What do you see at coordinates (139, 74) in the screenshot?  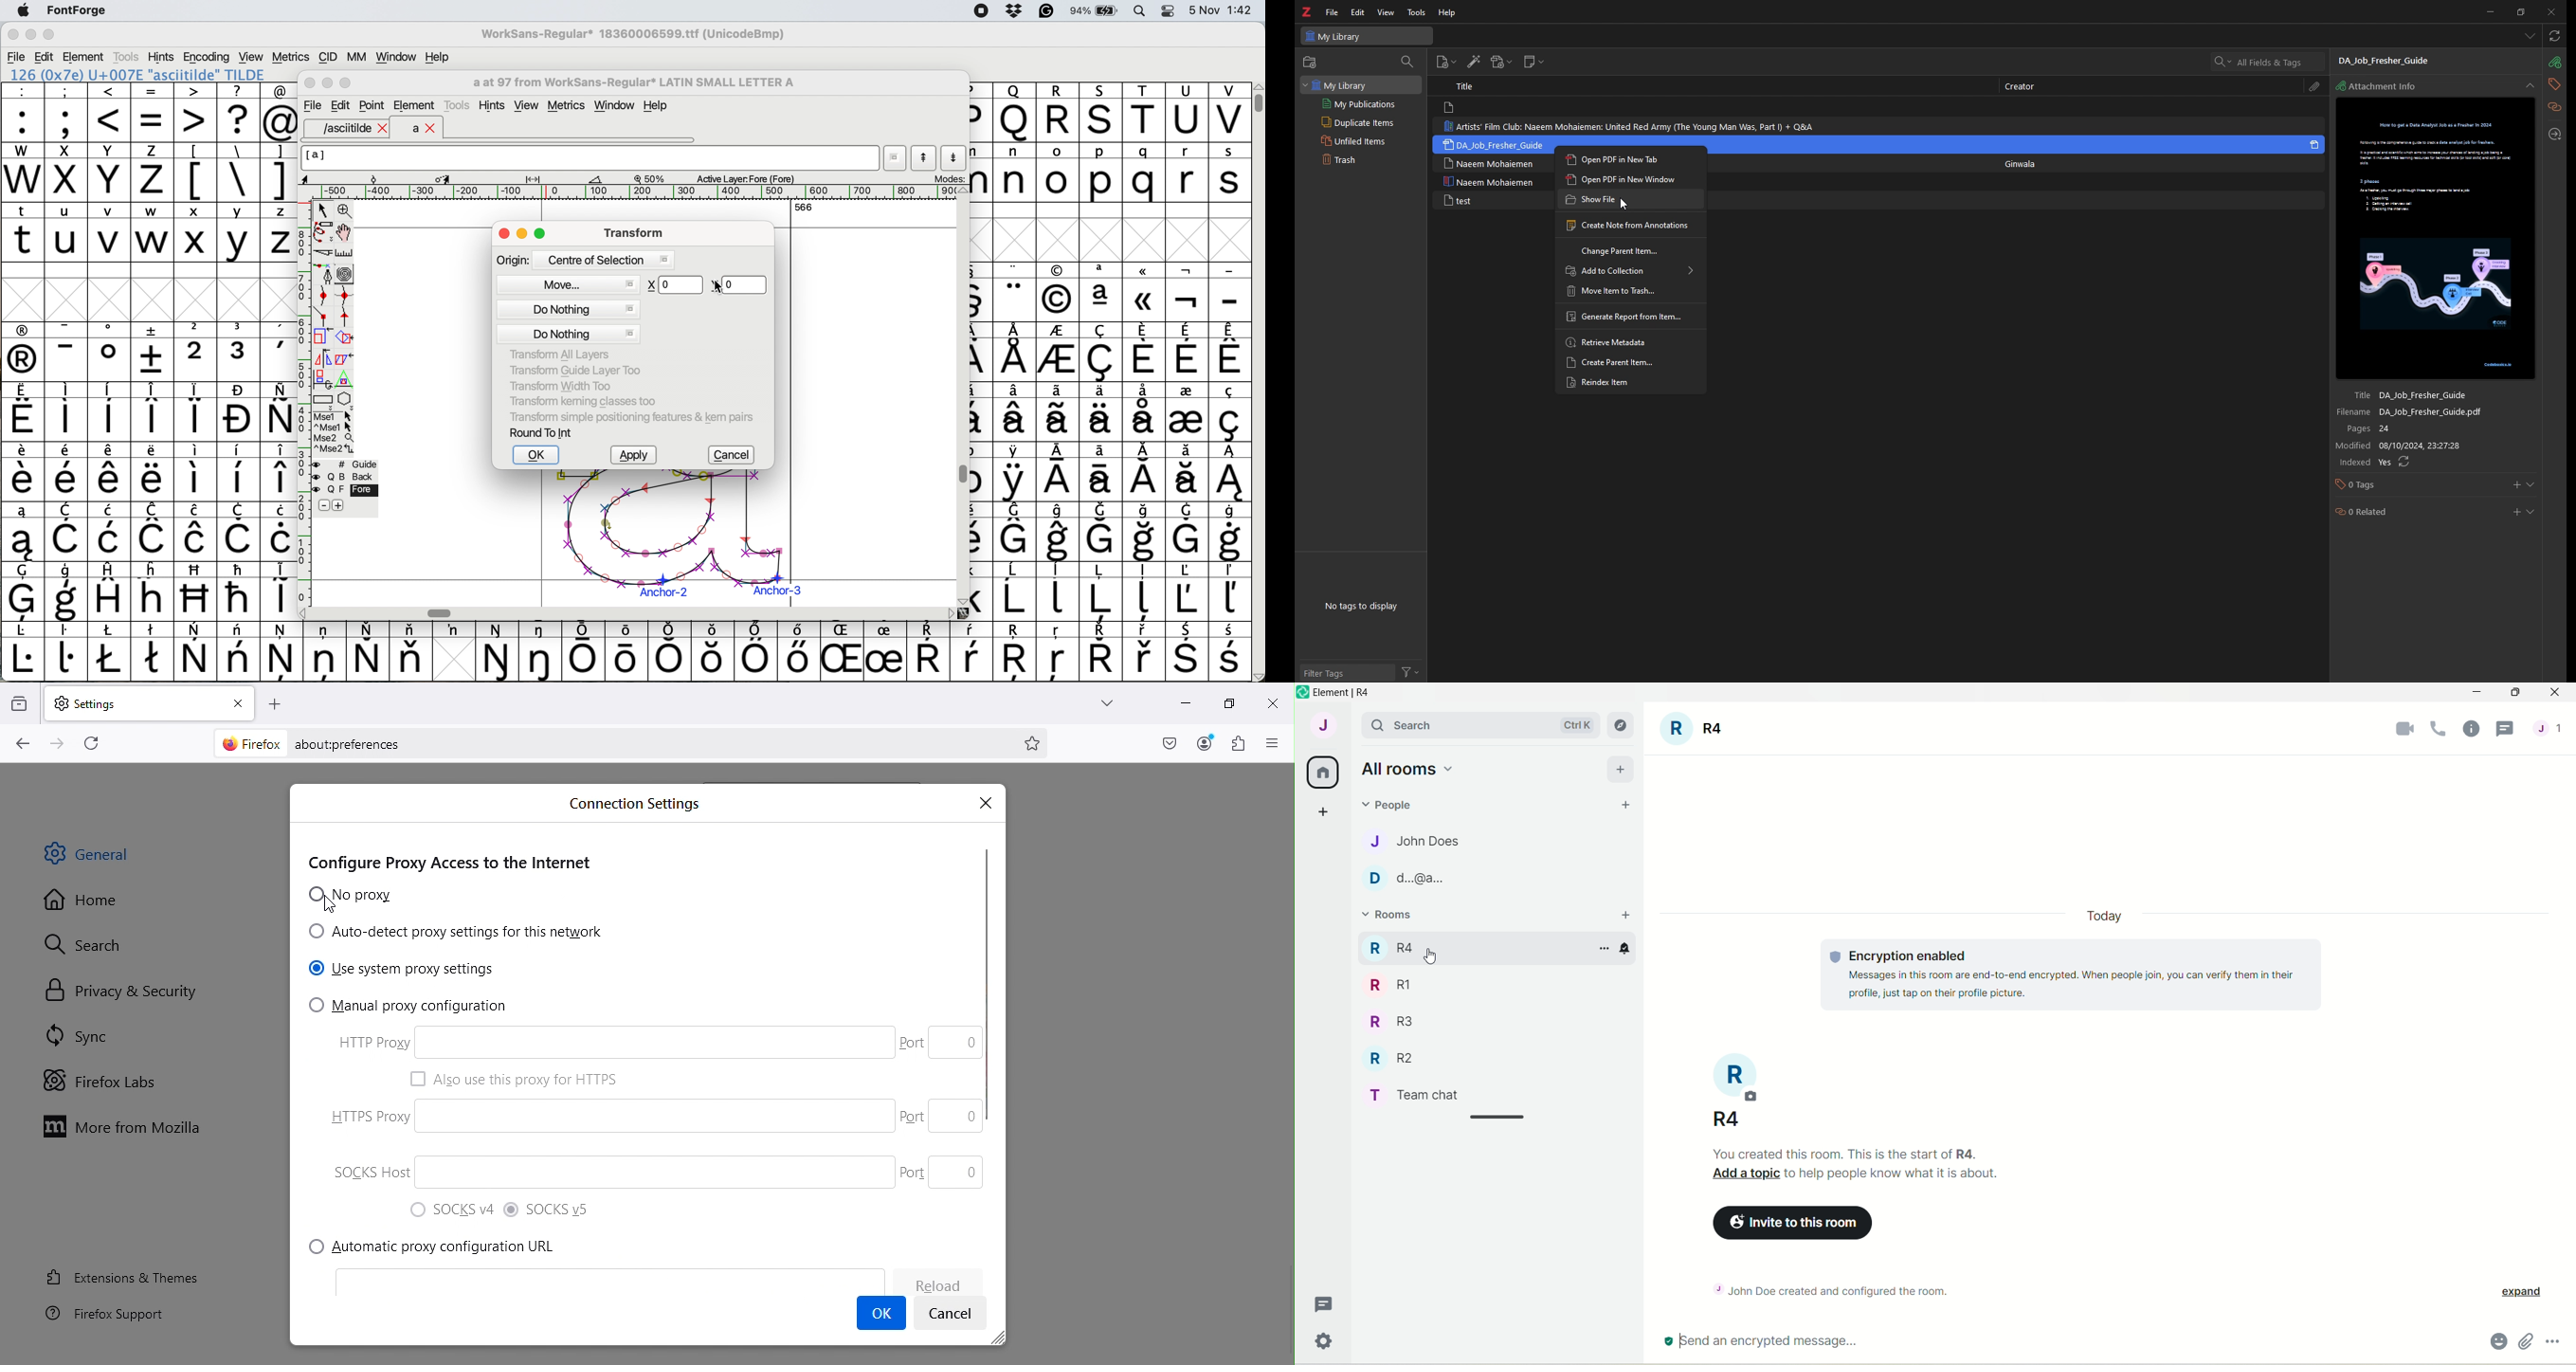 I see `126 (0x7e) U+007E "asciitilde" TILDE` at bounding box center [139, 74].